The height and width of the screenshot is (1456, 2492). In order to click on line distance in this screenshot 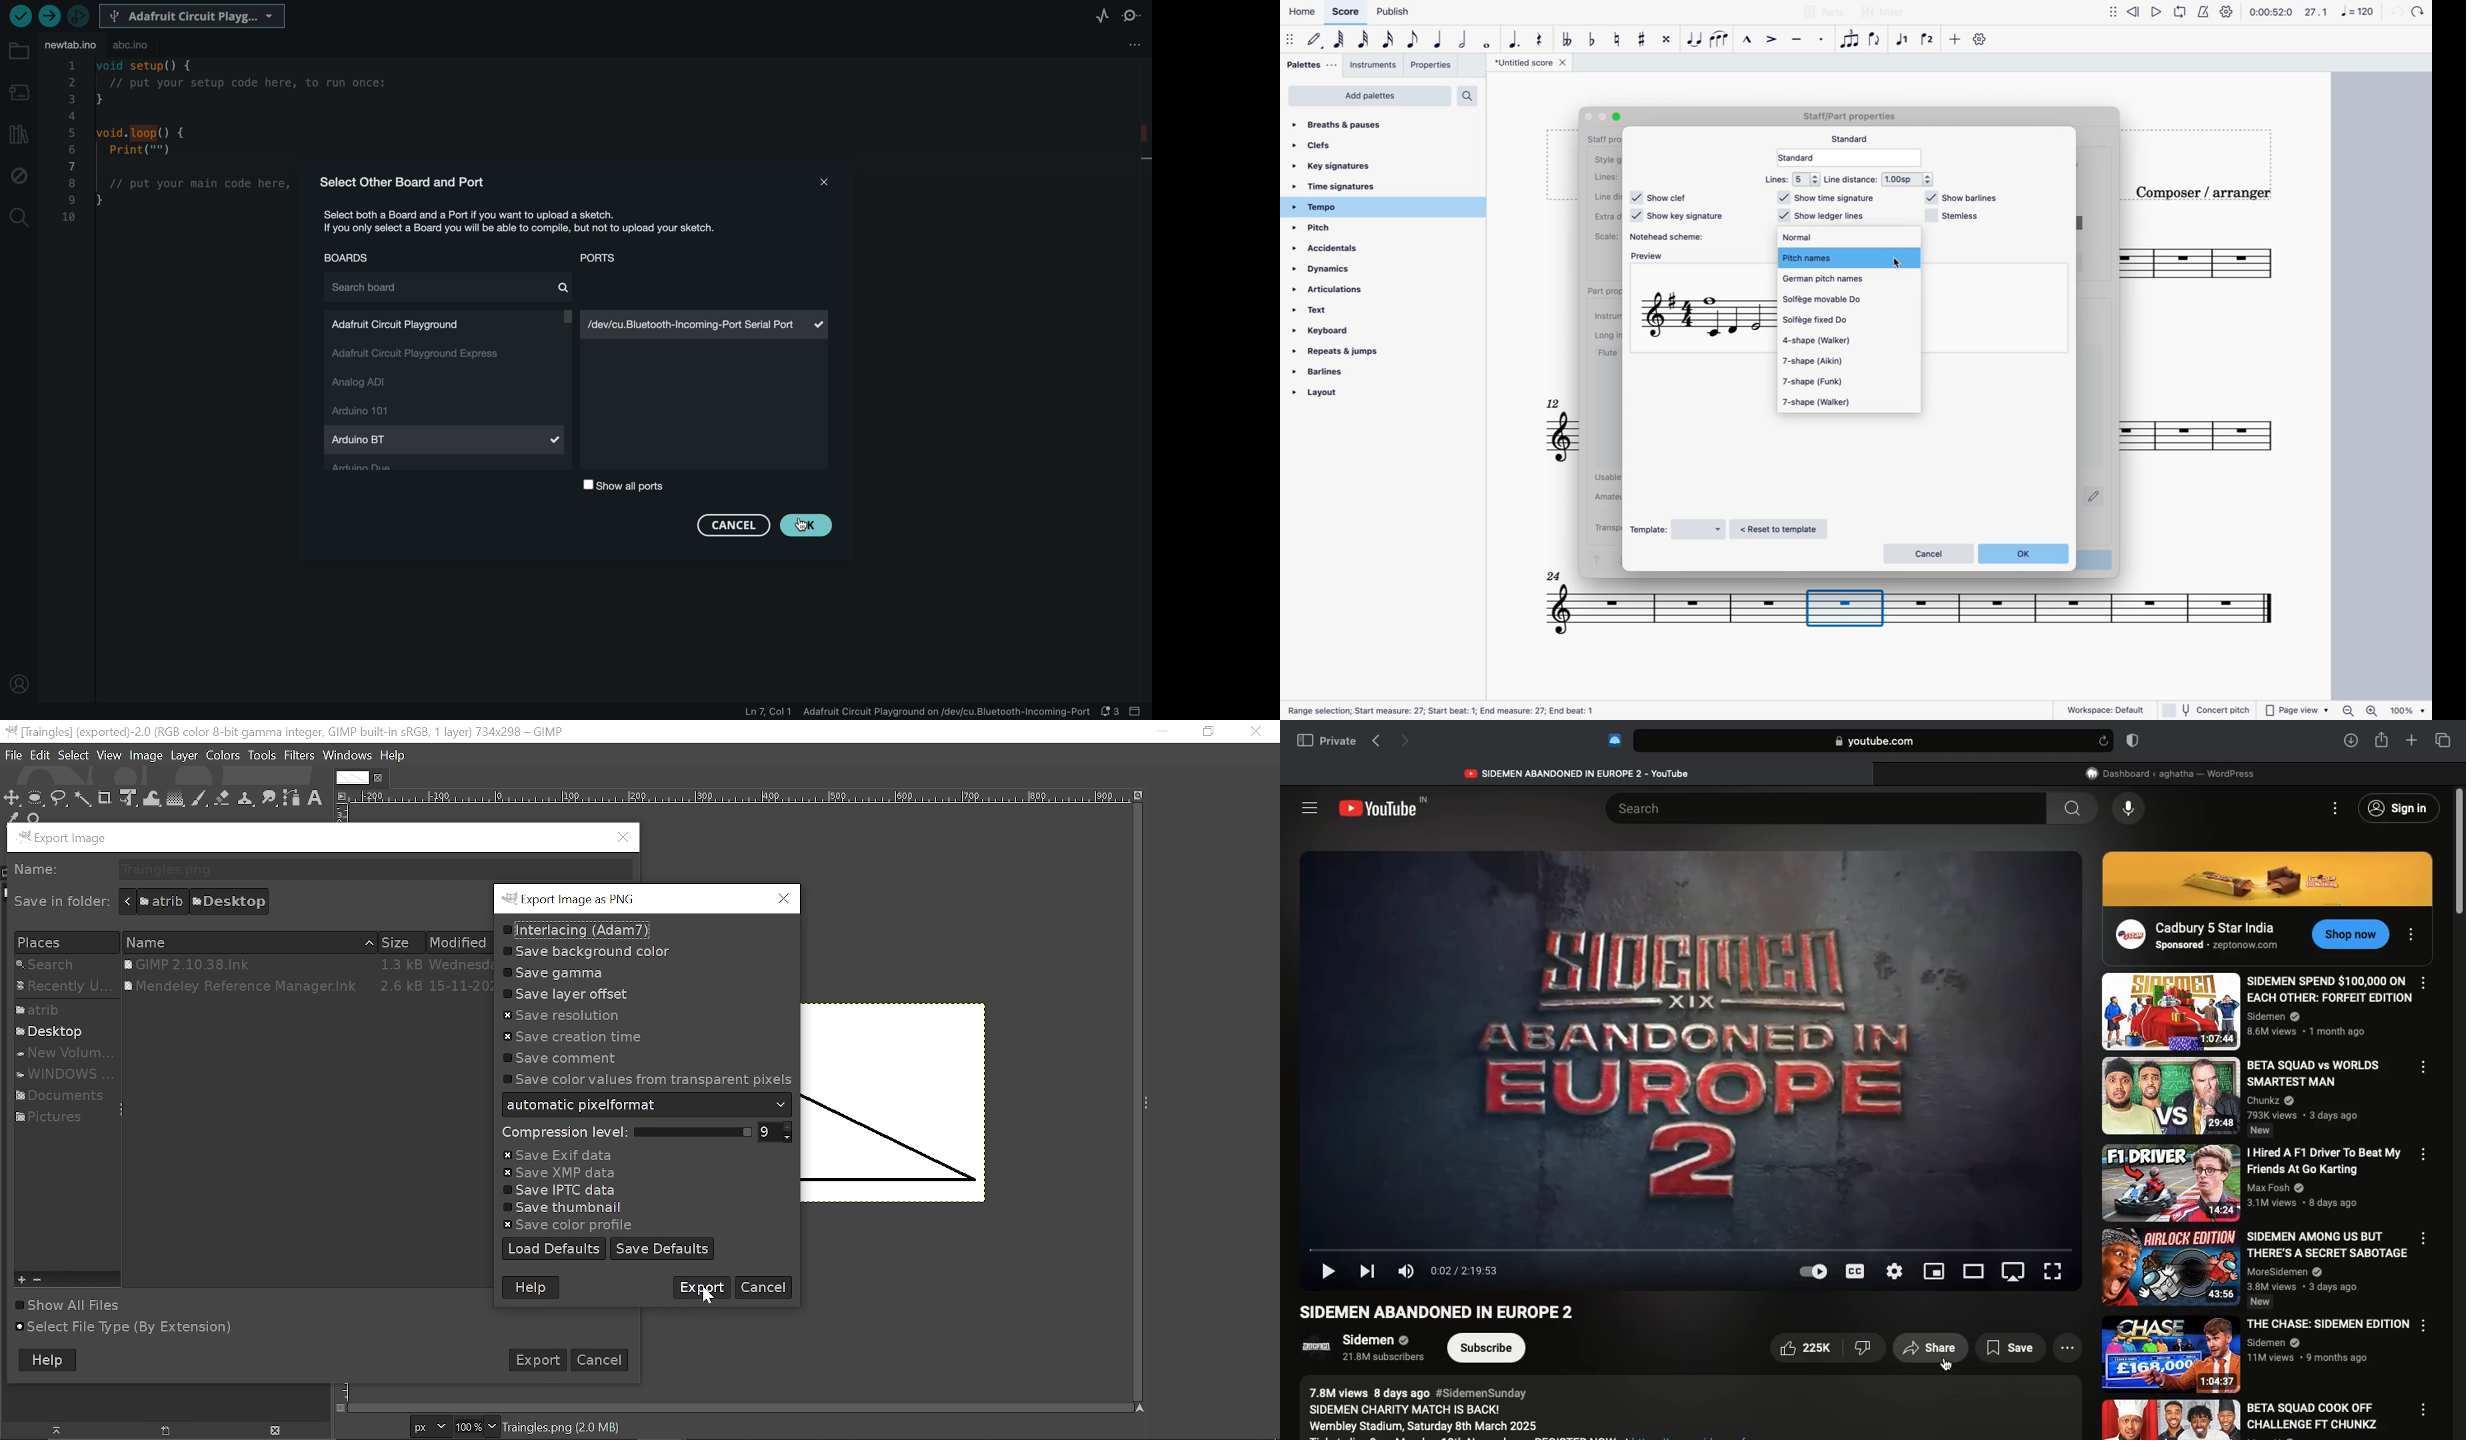, I will do `click(1881, 179)`.